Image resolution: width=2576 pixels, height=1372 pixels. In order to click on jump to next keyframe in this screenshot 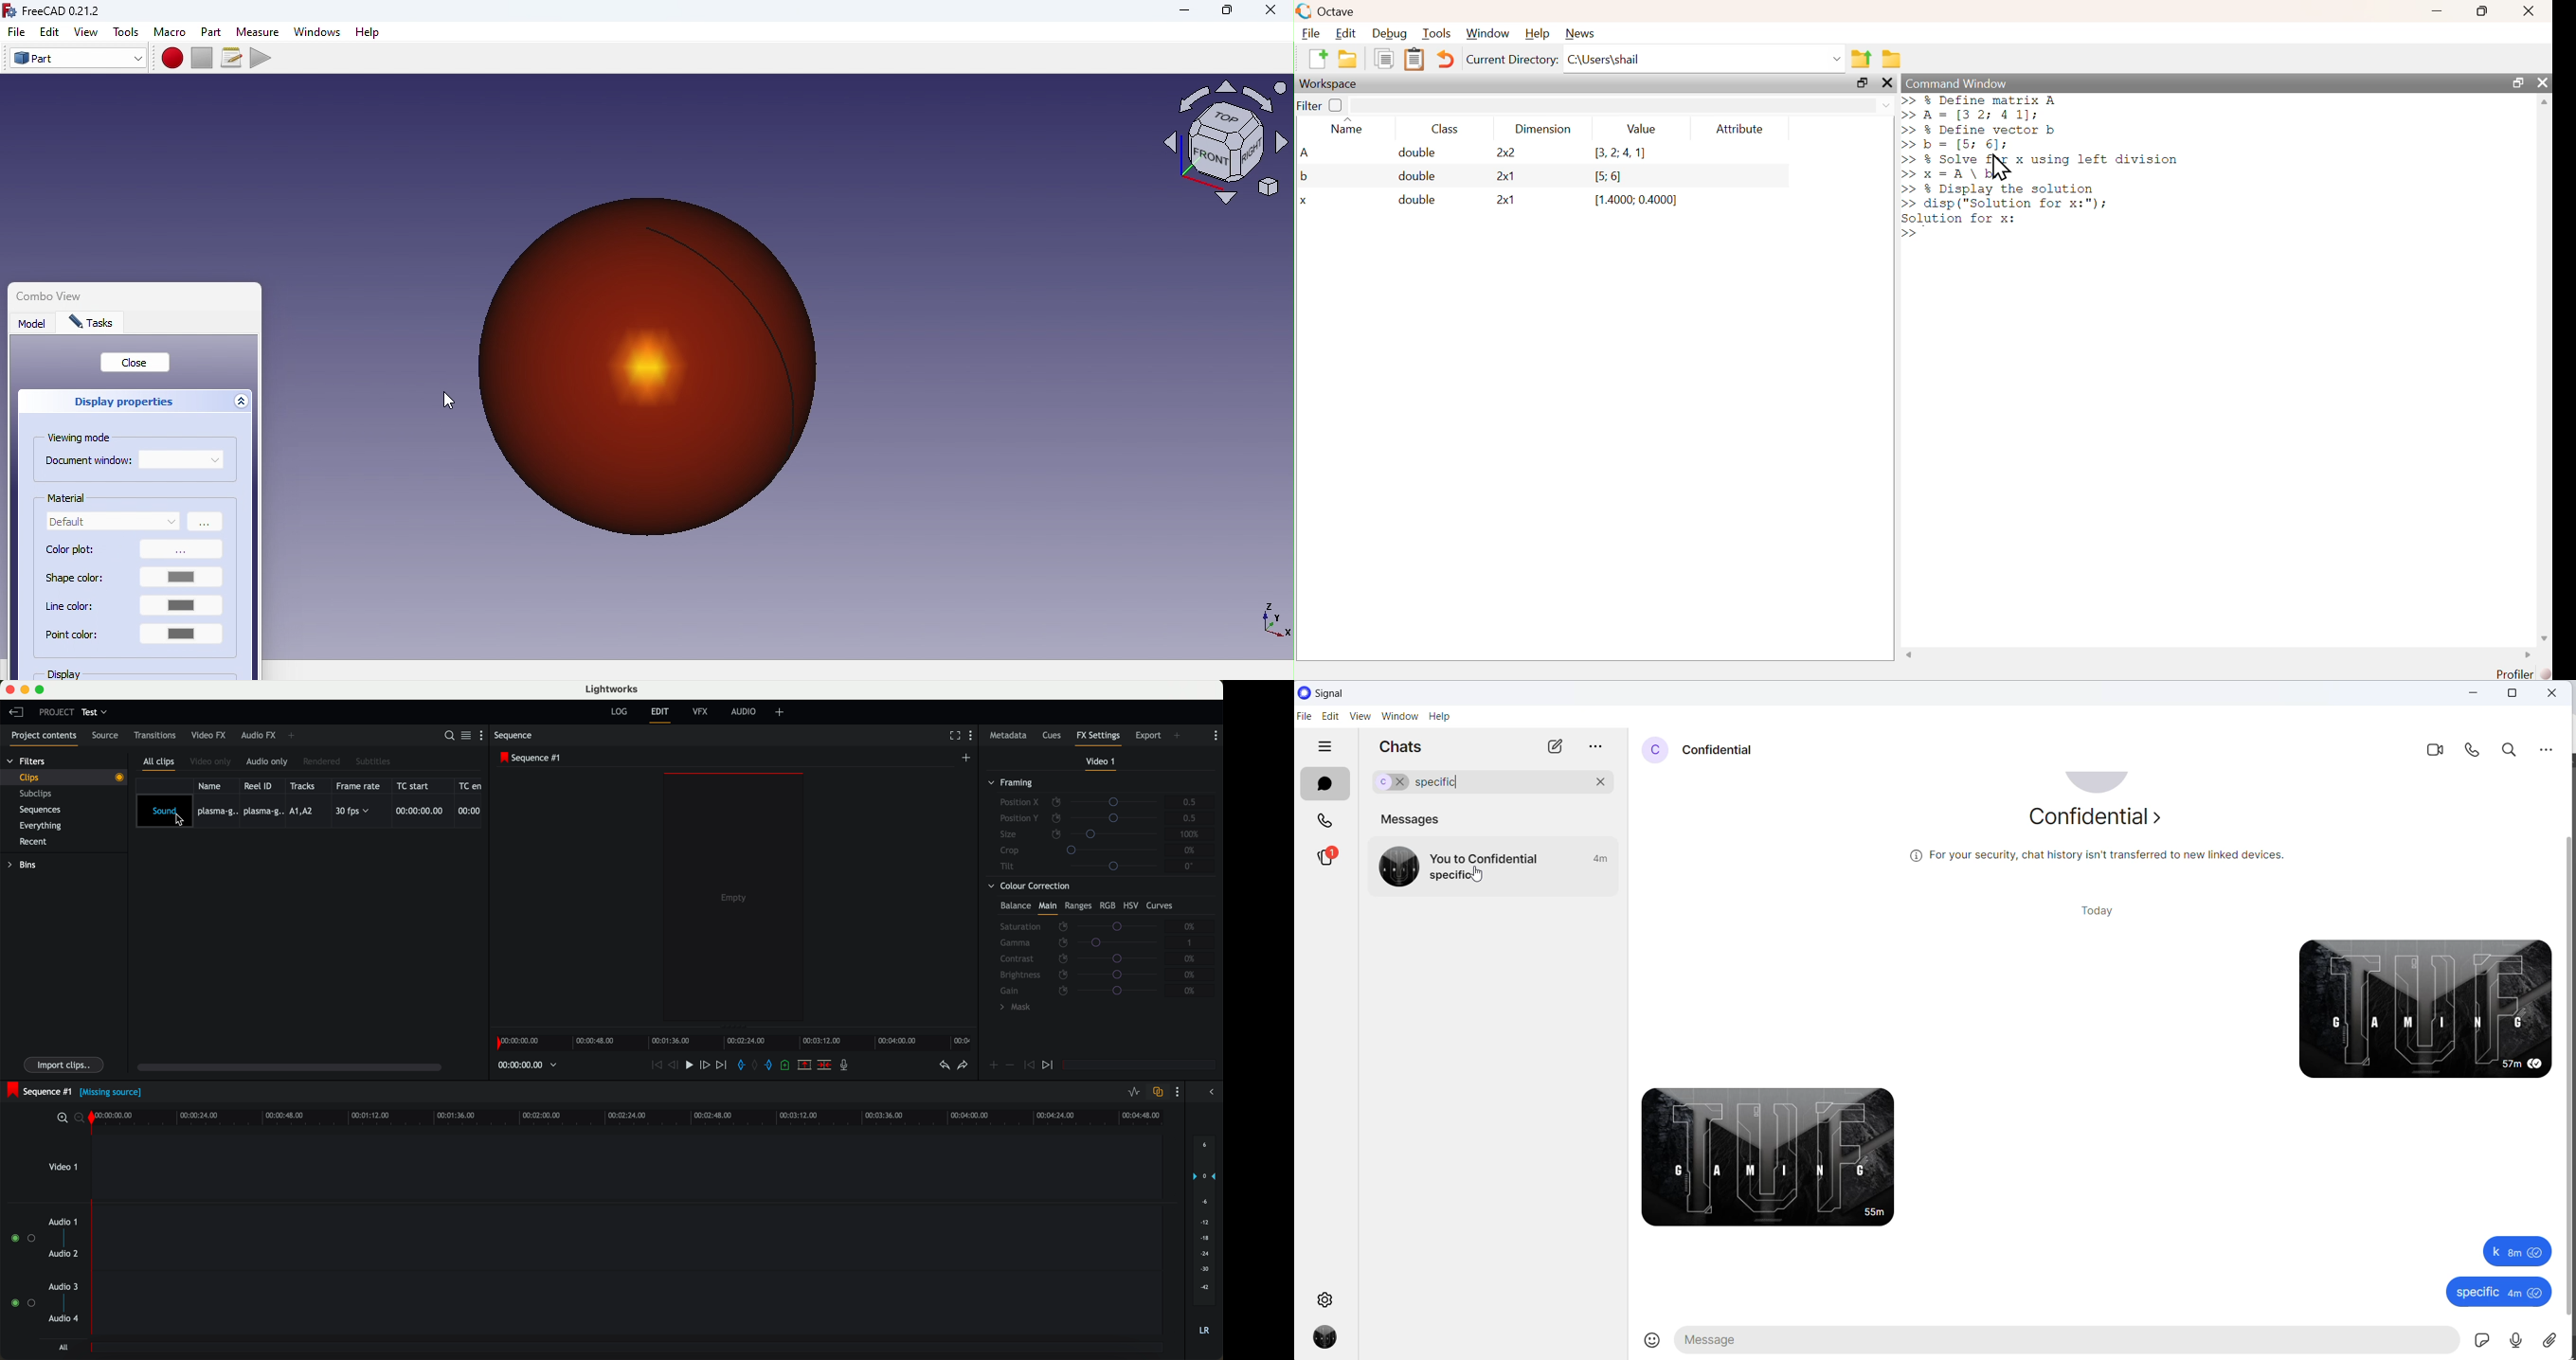, I will do `click(1049, 1066)`.